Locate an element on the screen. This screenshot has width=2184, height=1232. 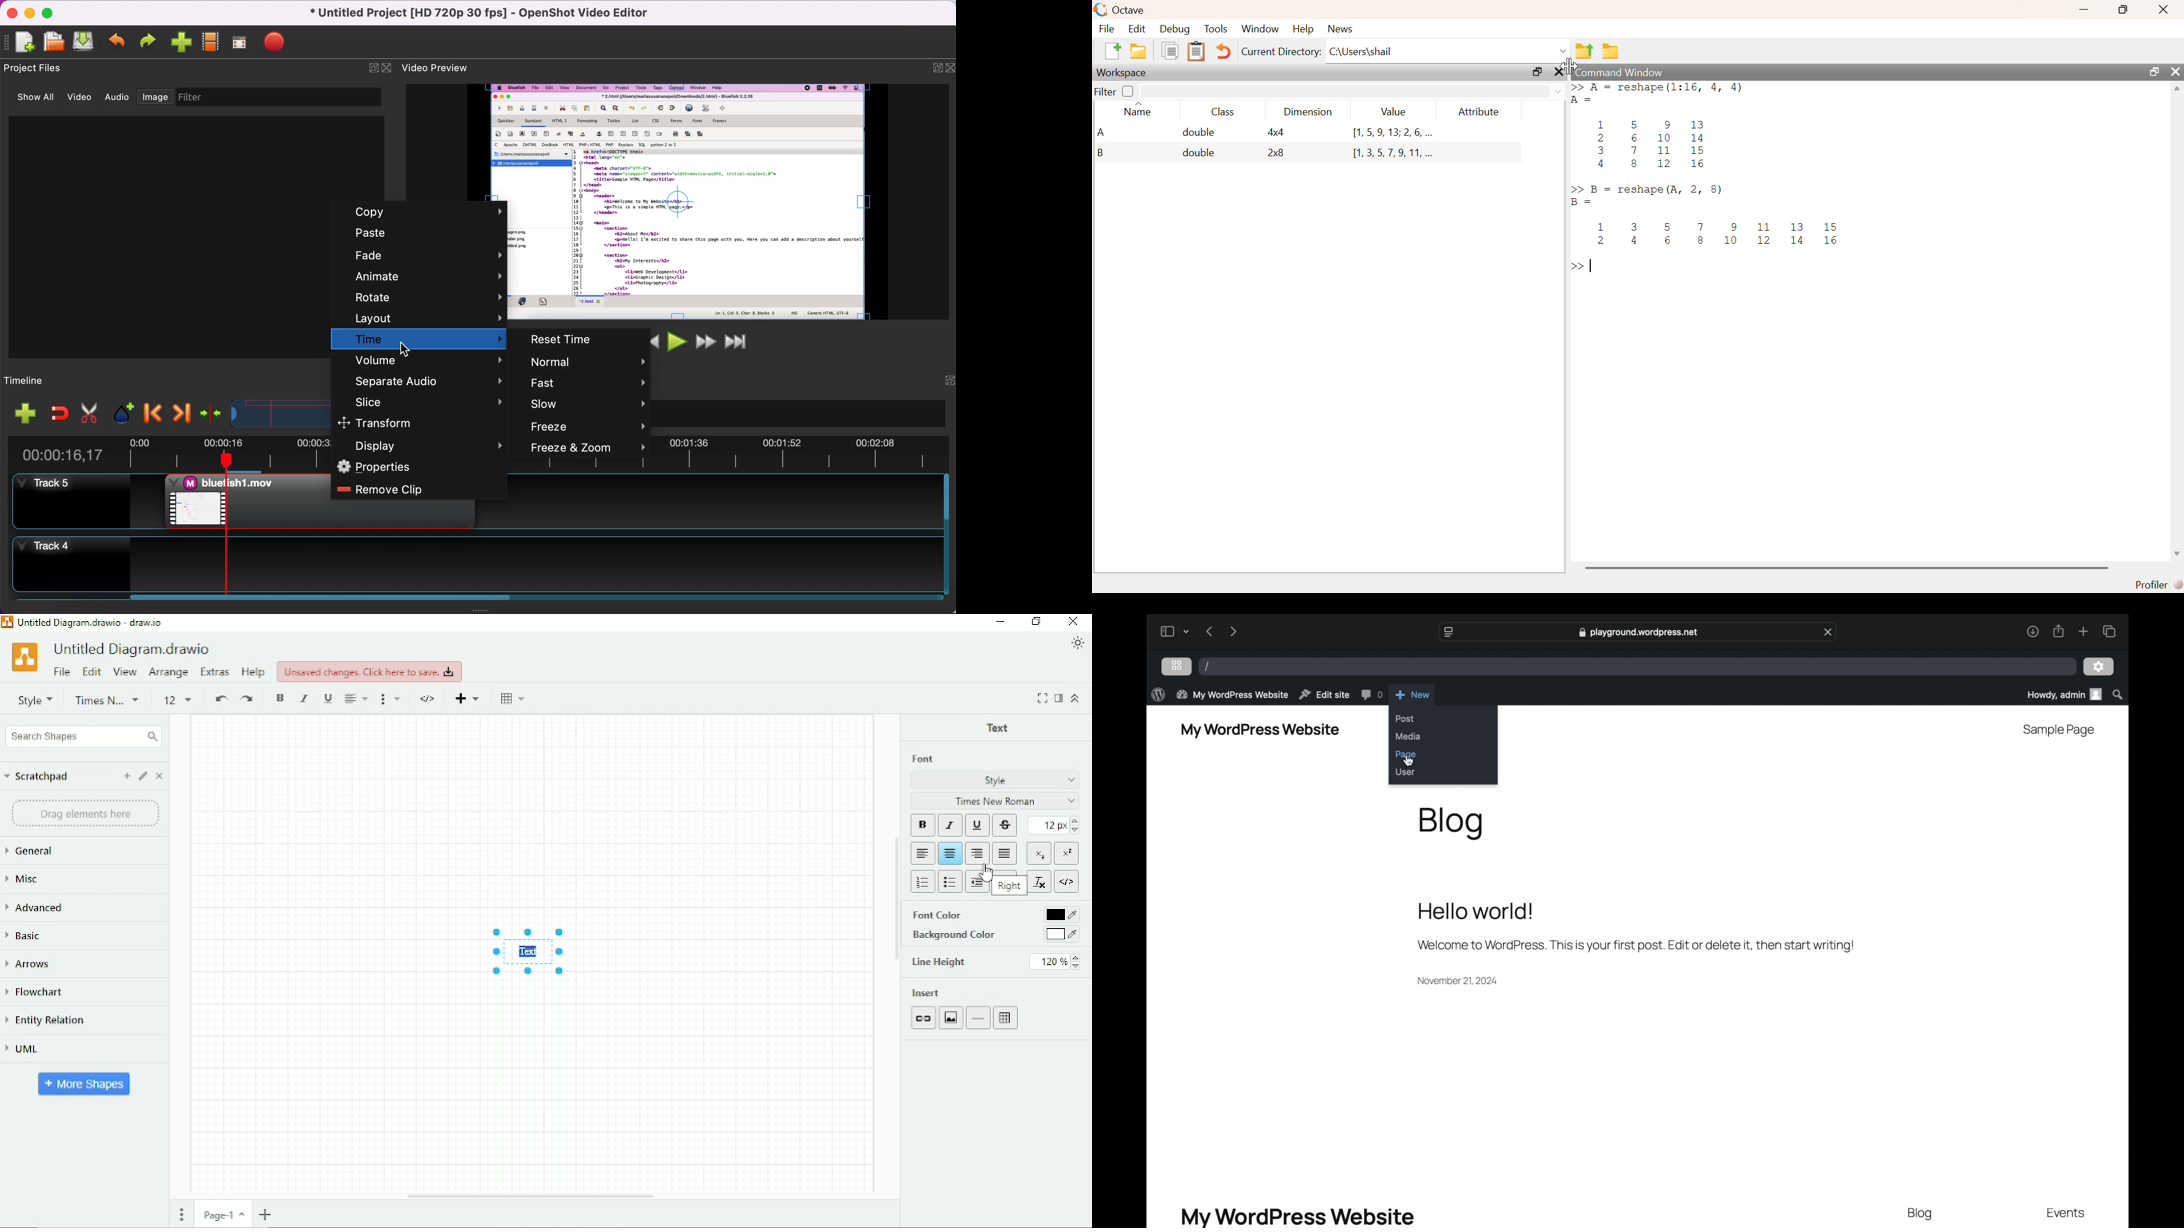
show tab overview is located at coordinates (2110, 631).